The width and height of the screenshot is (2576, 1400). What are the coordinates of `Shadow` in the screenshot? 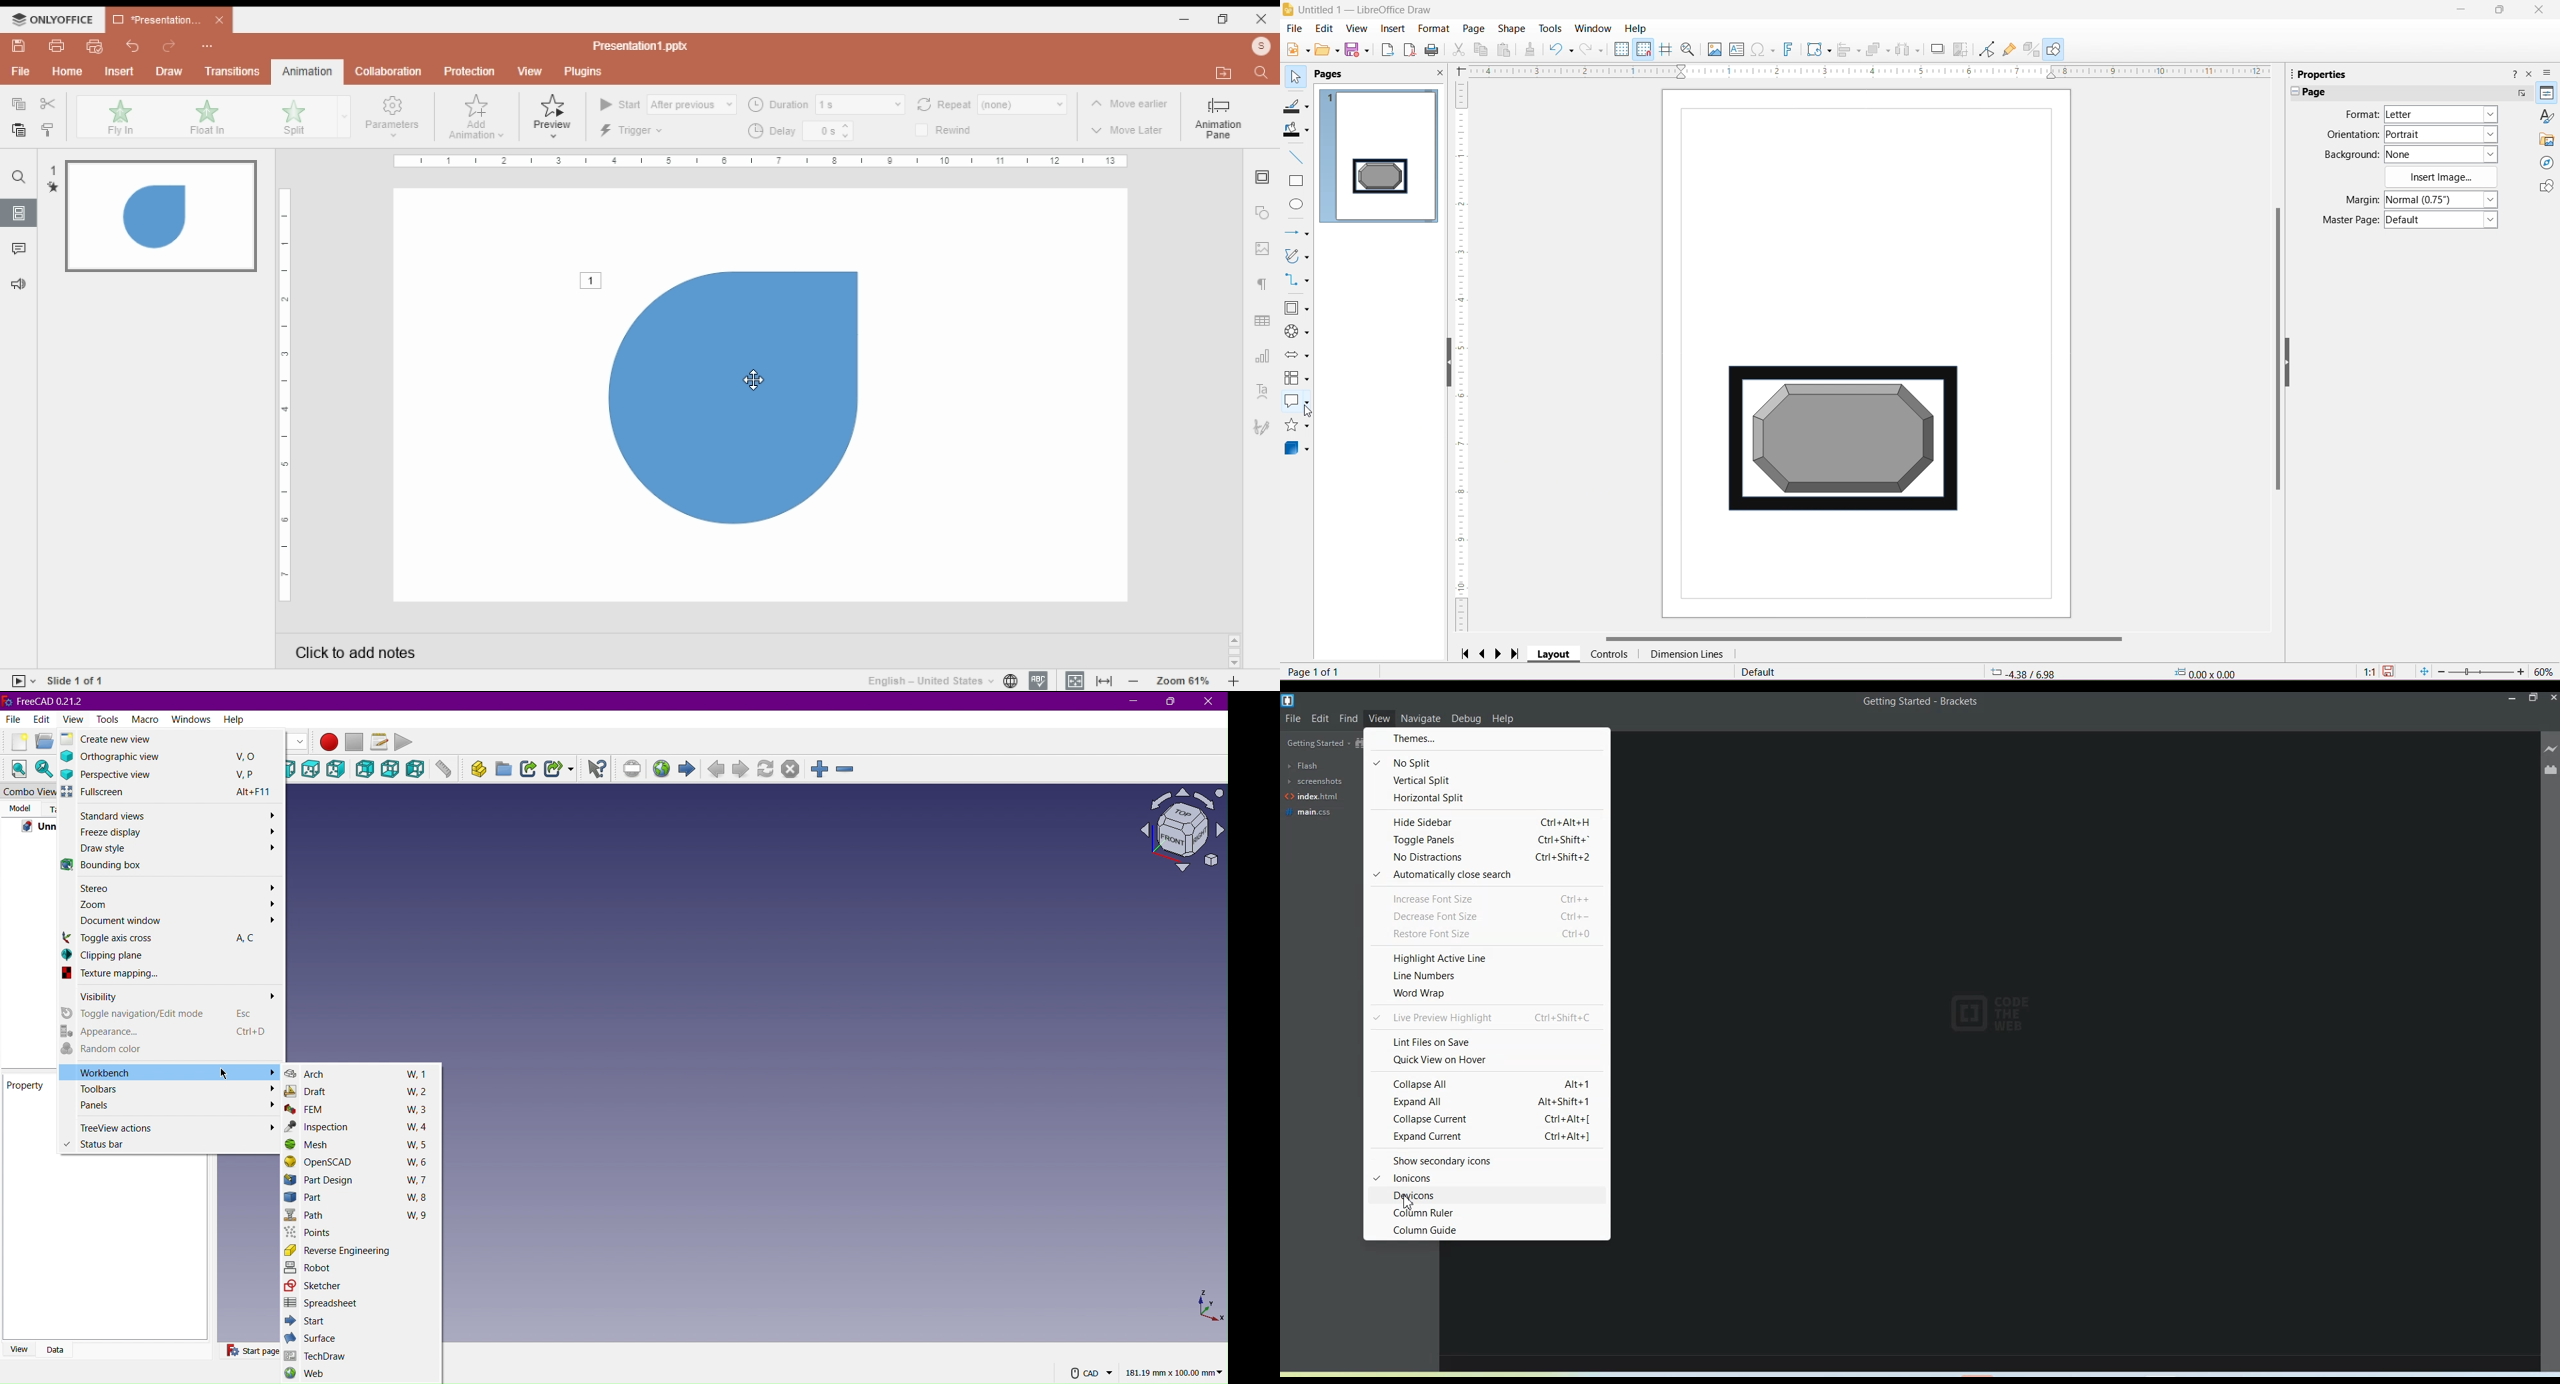 It's located at (1935, 49).